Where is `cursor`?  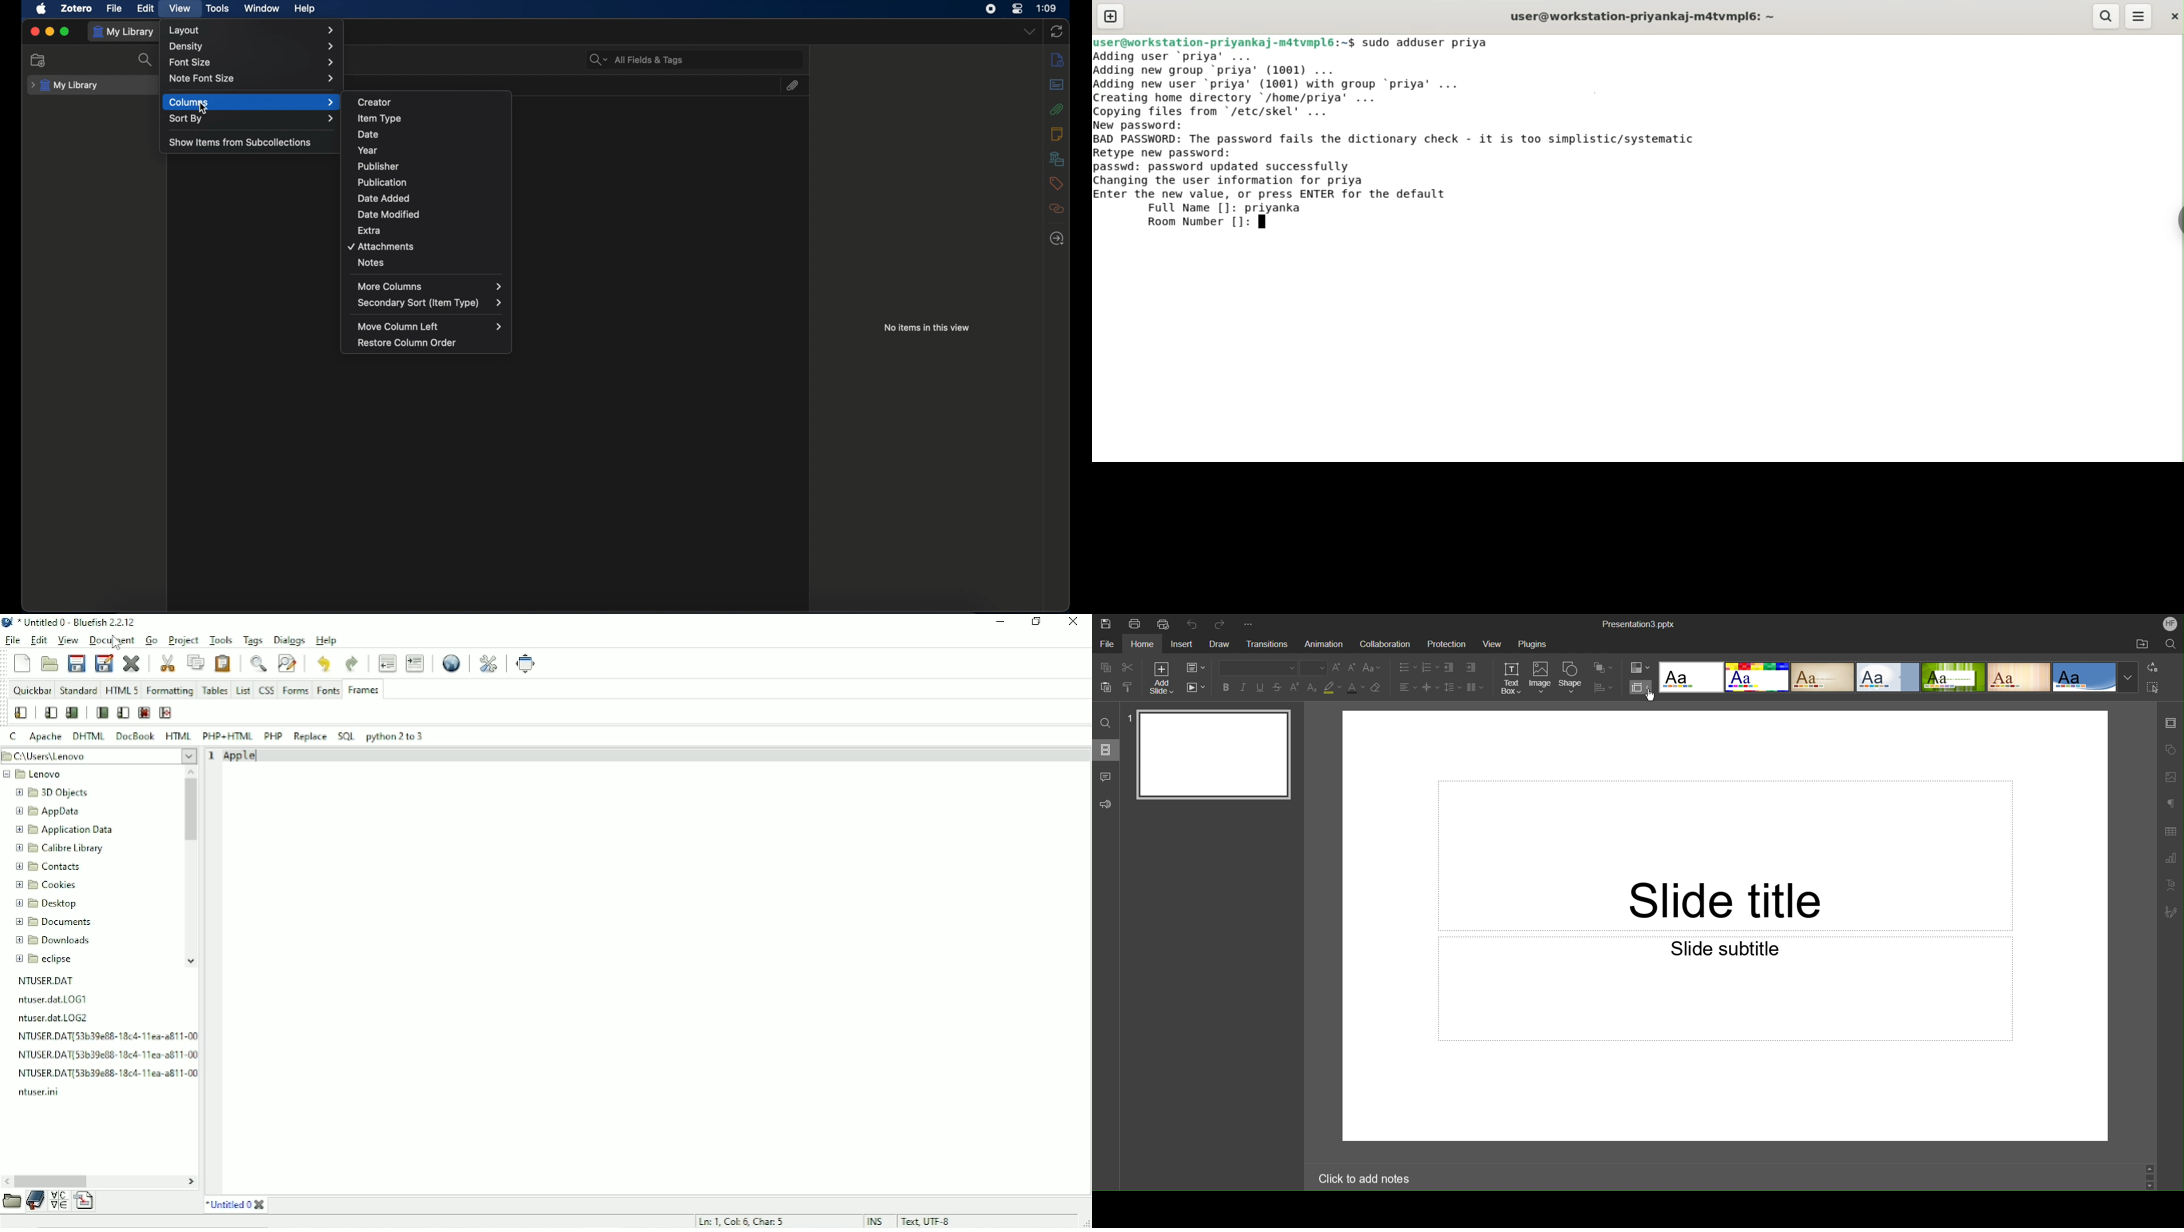
cursor is located at coordinates (202, 108).